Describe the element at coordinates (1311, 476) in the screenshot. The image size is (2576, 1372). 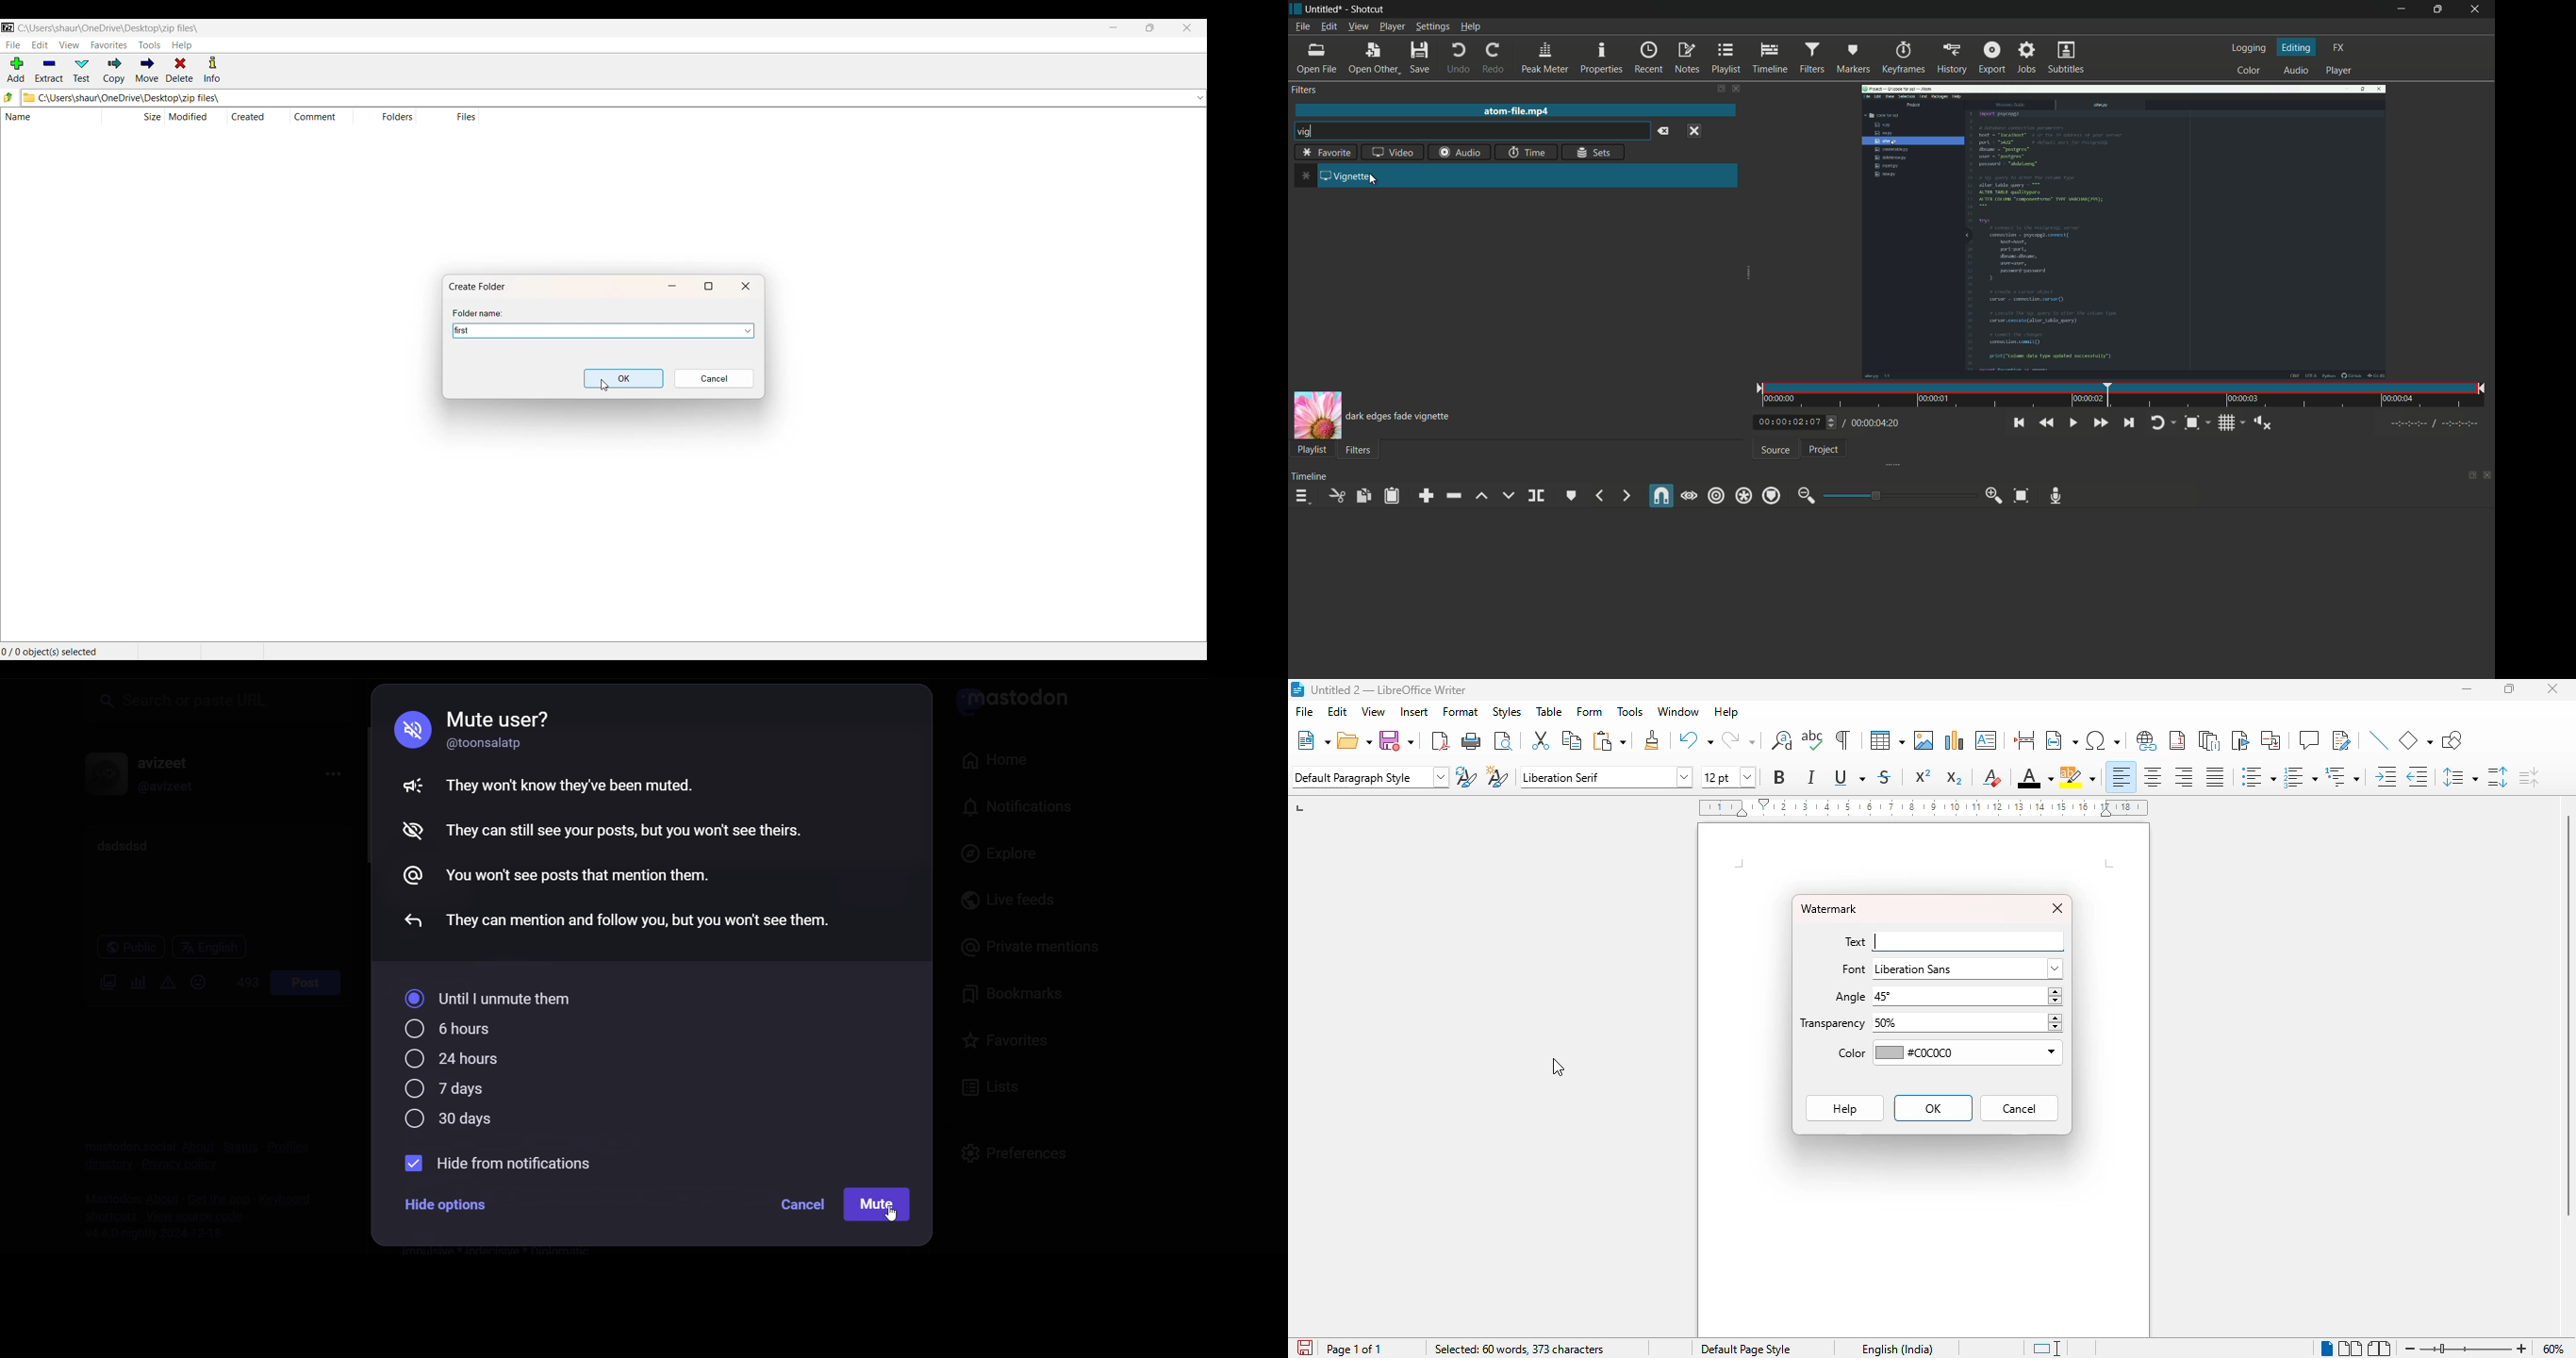
I see `Timeline` at that location.